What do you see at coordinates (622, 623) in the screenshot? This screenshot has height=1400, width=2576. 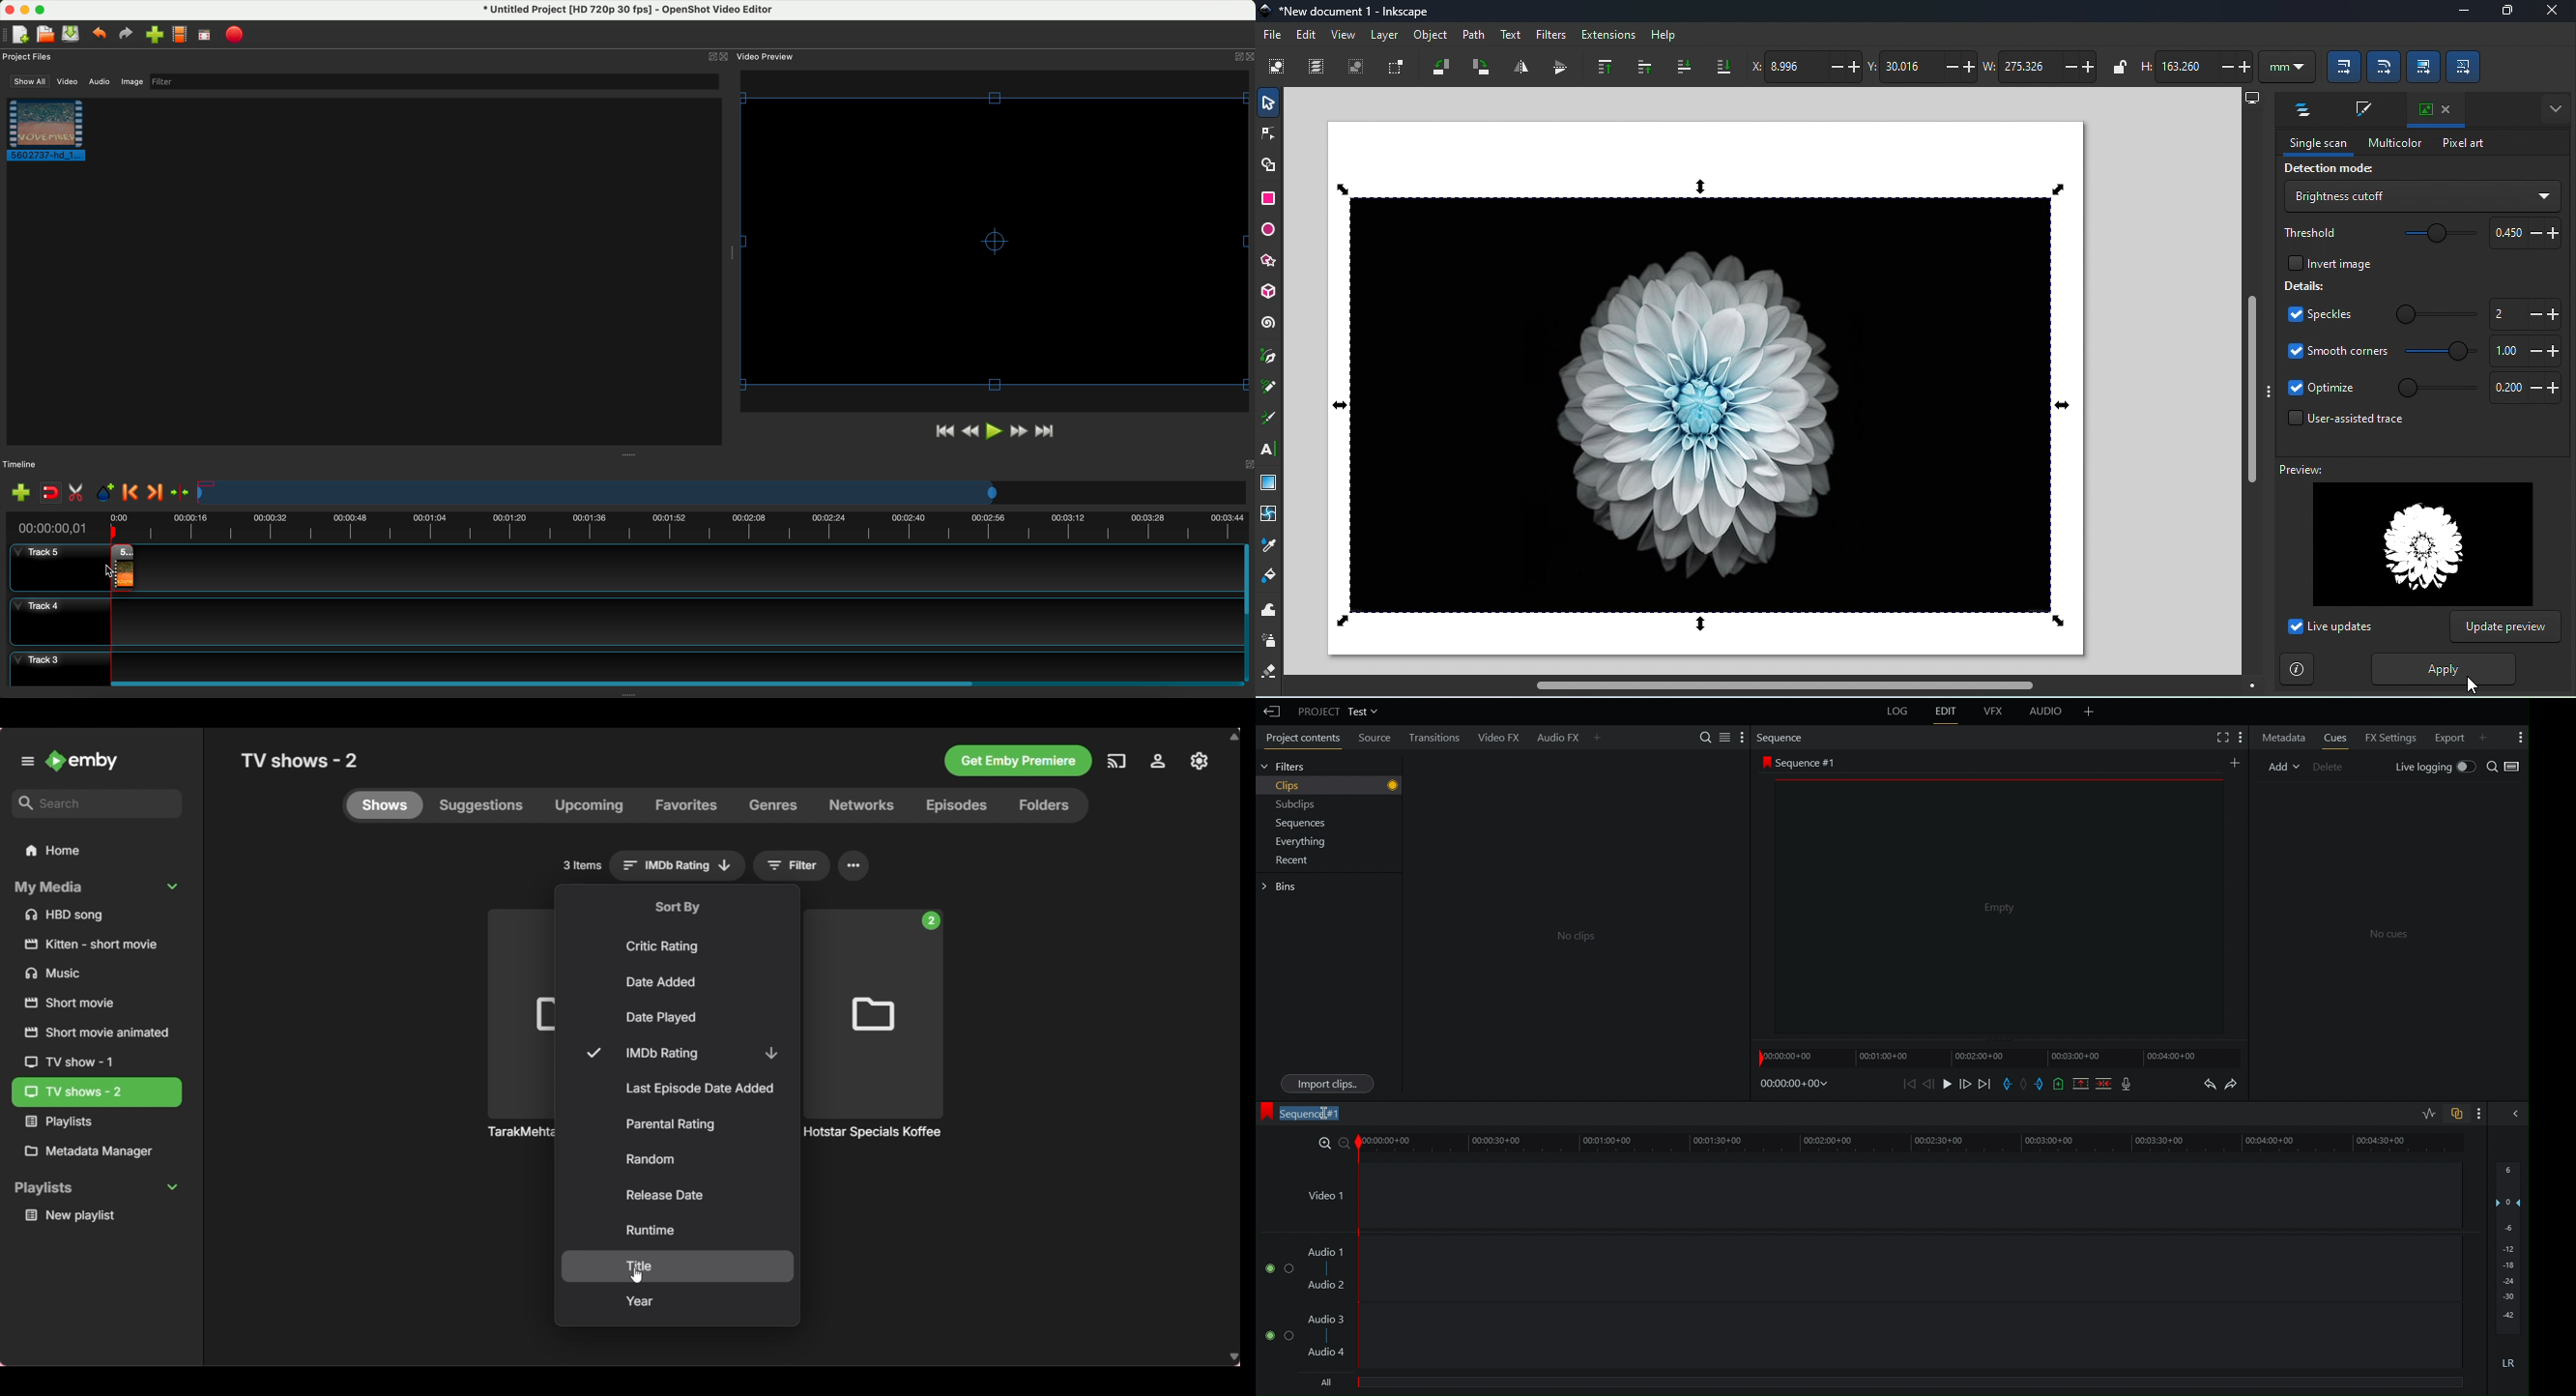 I see `track 4` at bounding box center [622, 623].